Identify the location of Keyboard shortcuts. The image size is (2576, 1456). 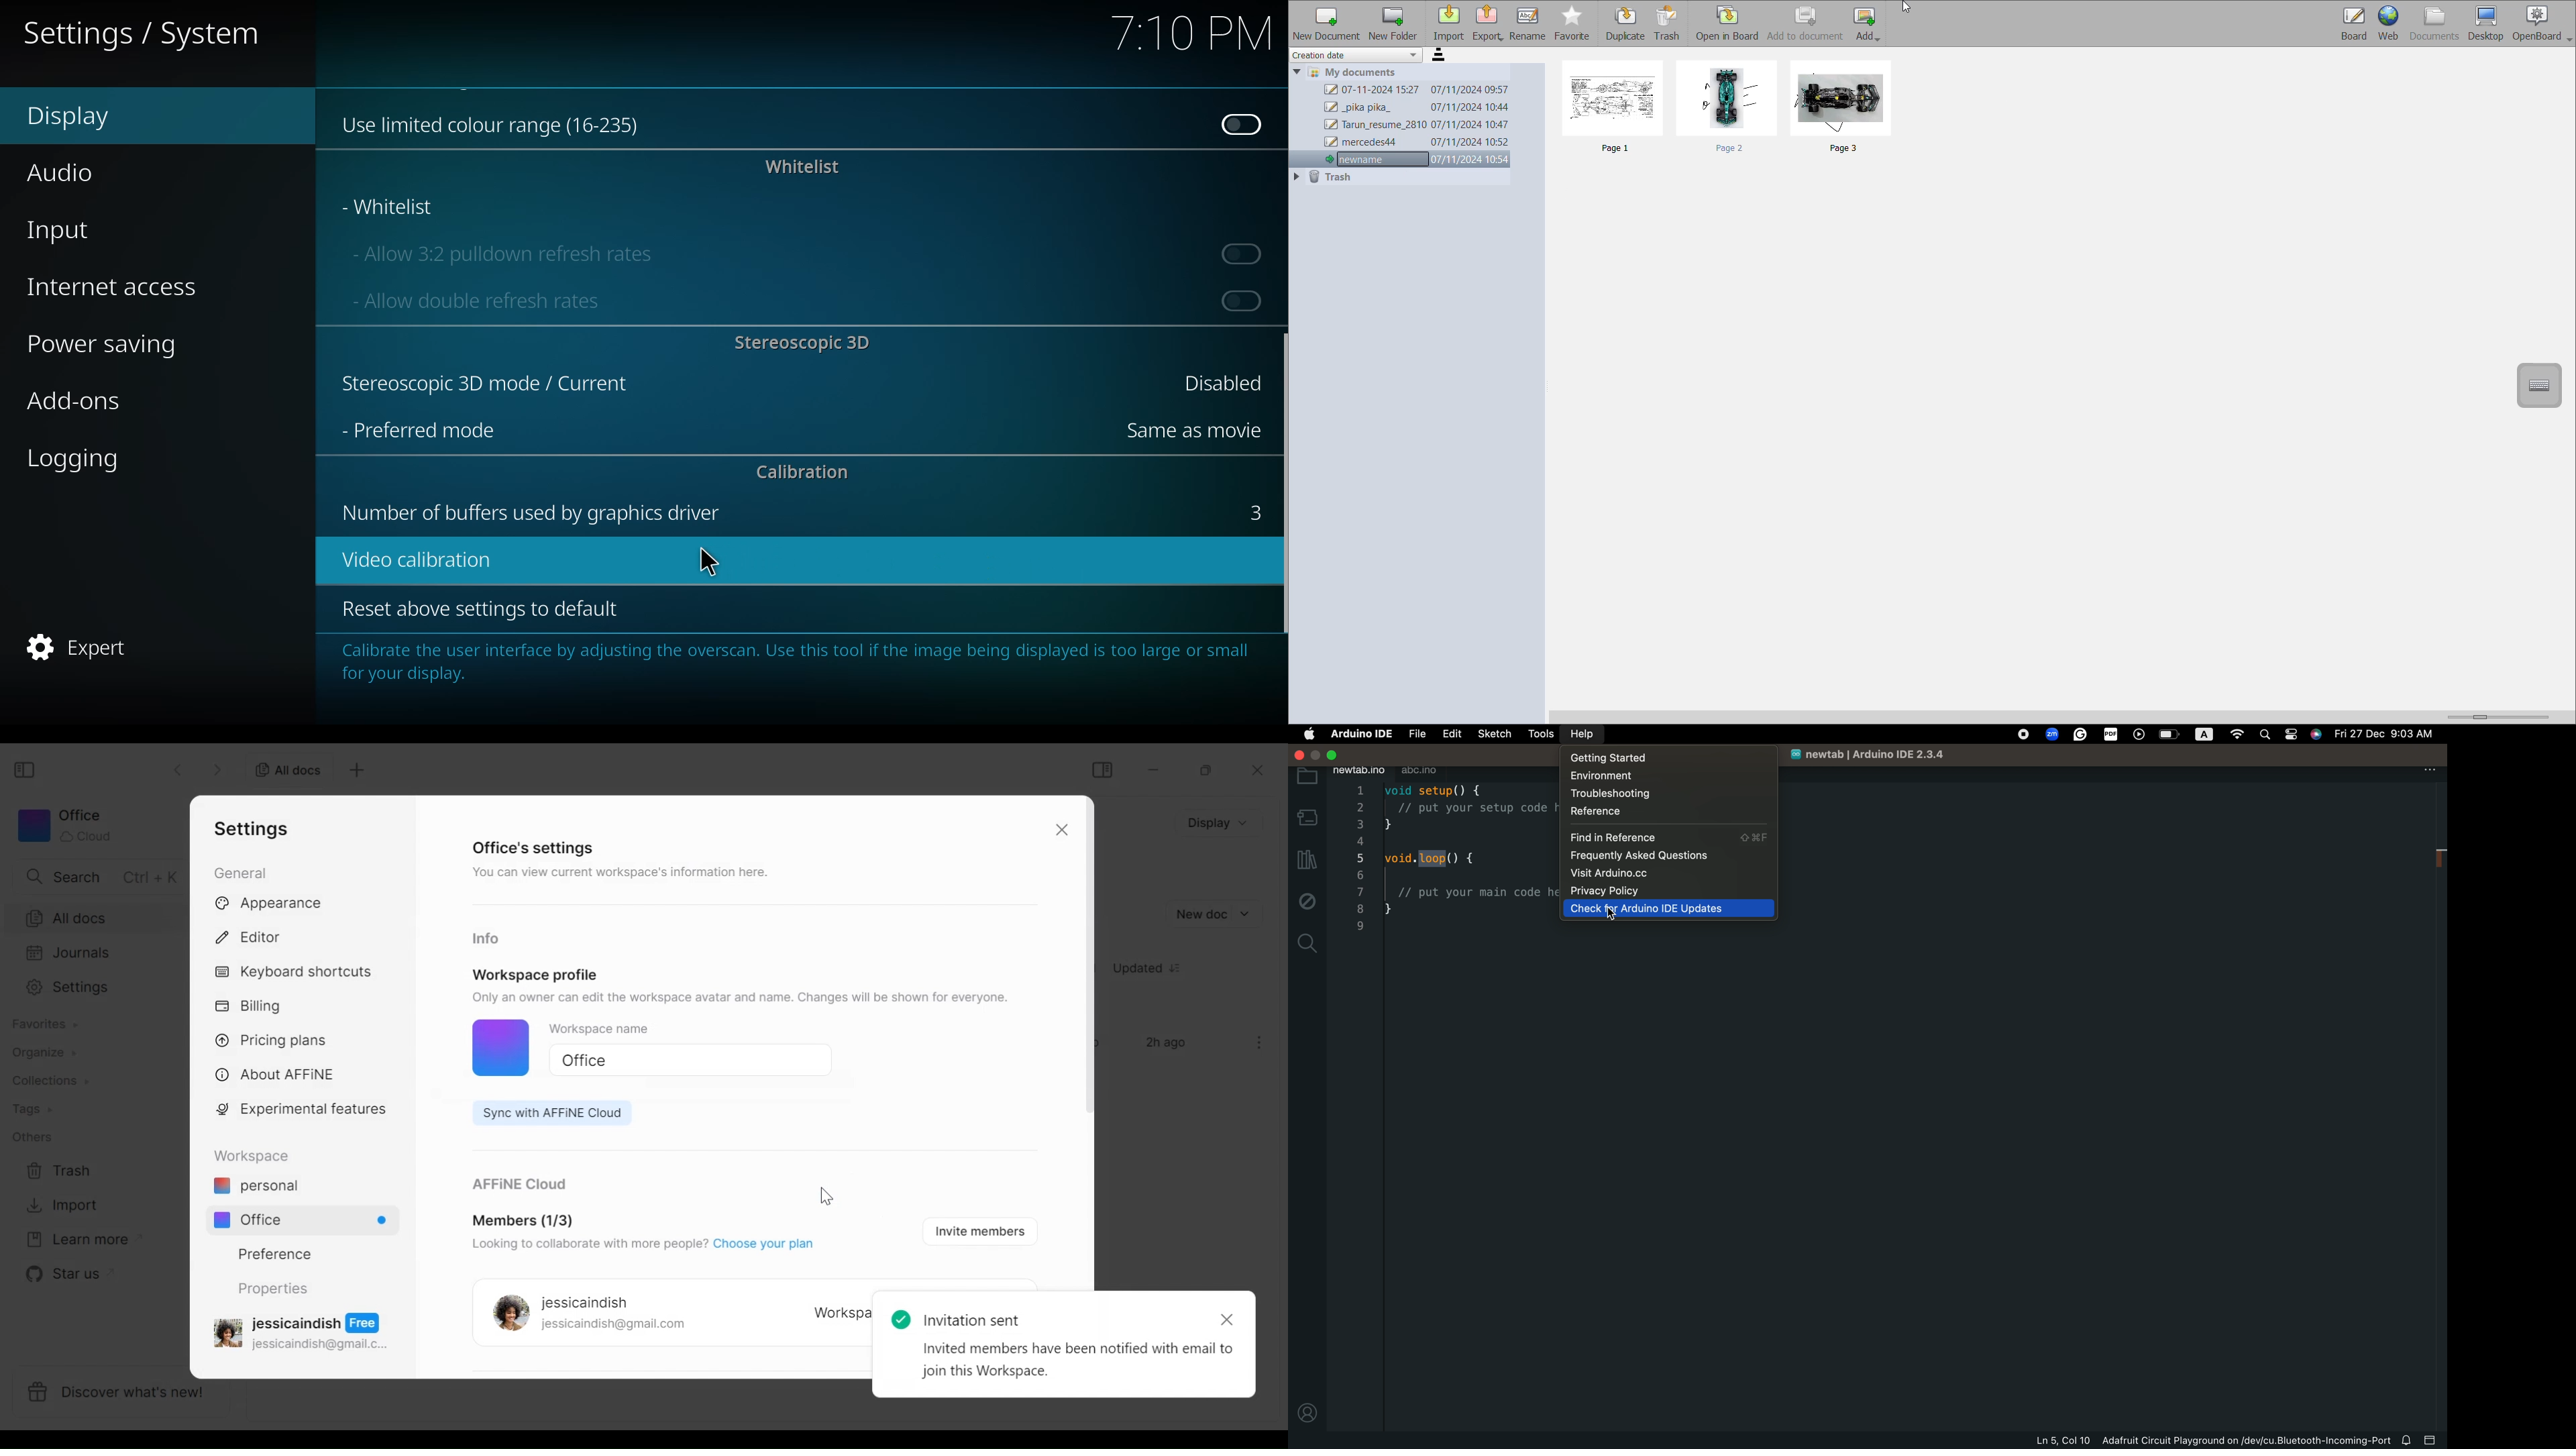
(296, 973).